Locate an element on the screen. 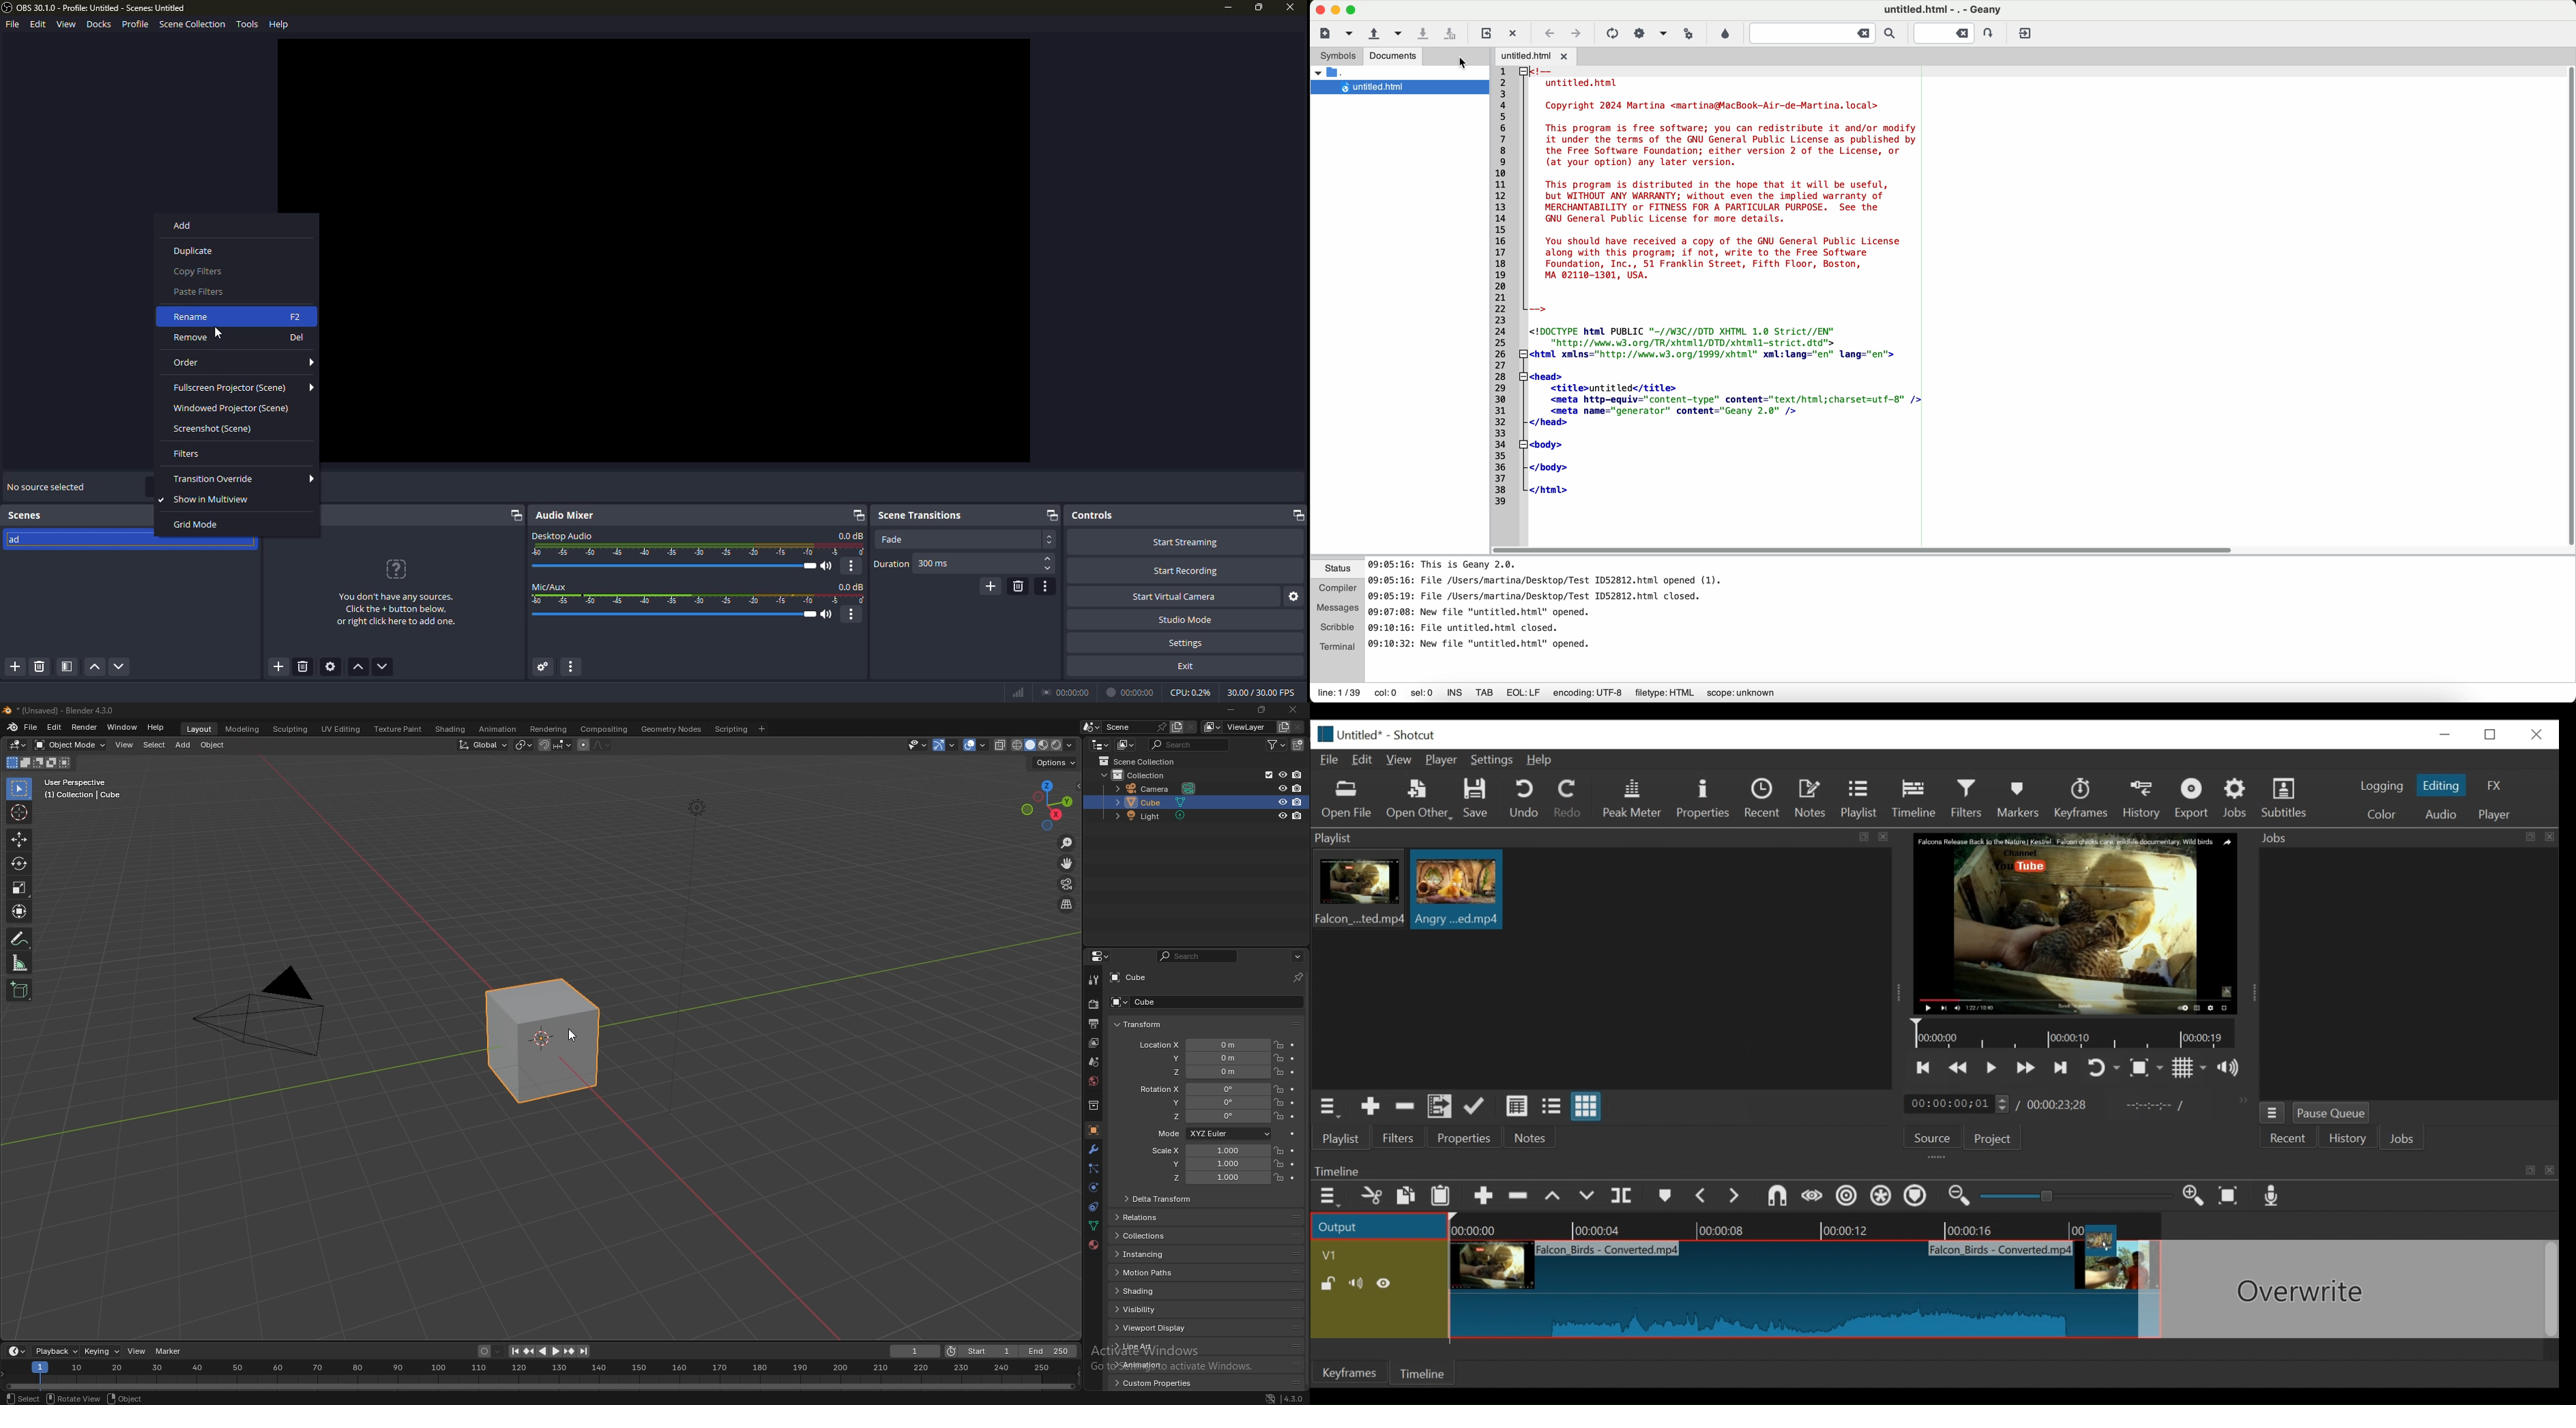  view is located at coordinates (65, 25).